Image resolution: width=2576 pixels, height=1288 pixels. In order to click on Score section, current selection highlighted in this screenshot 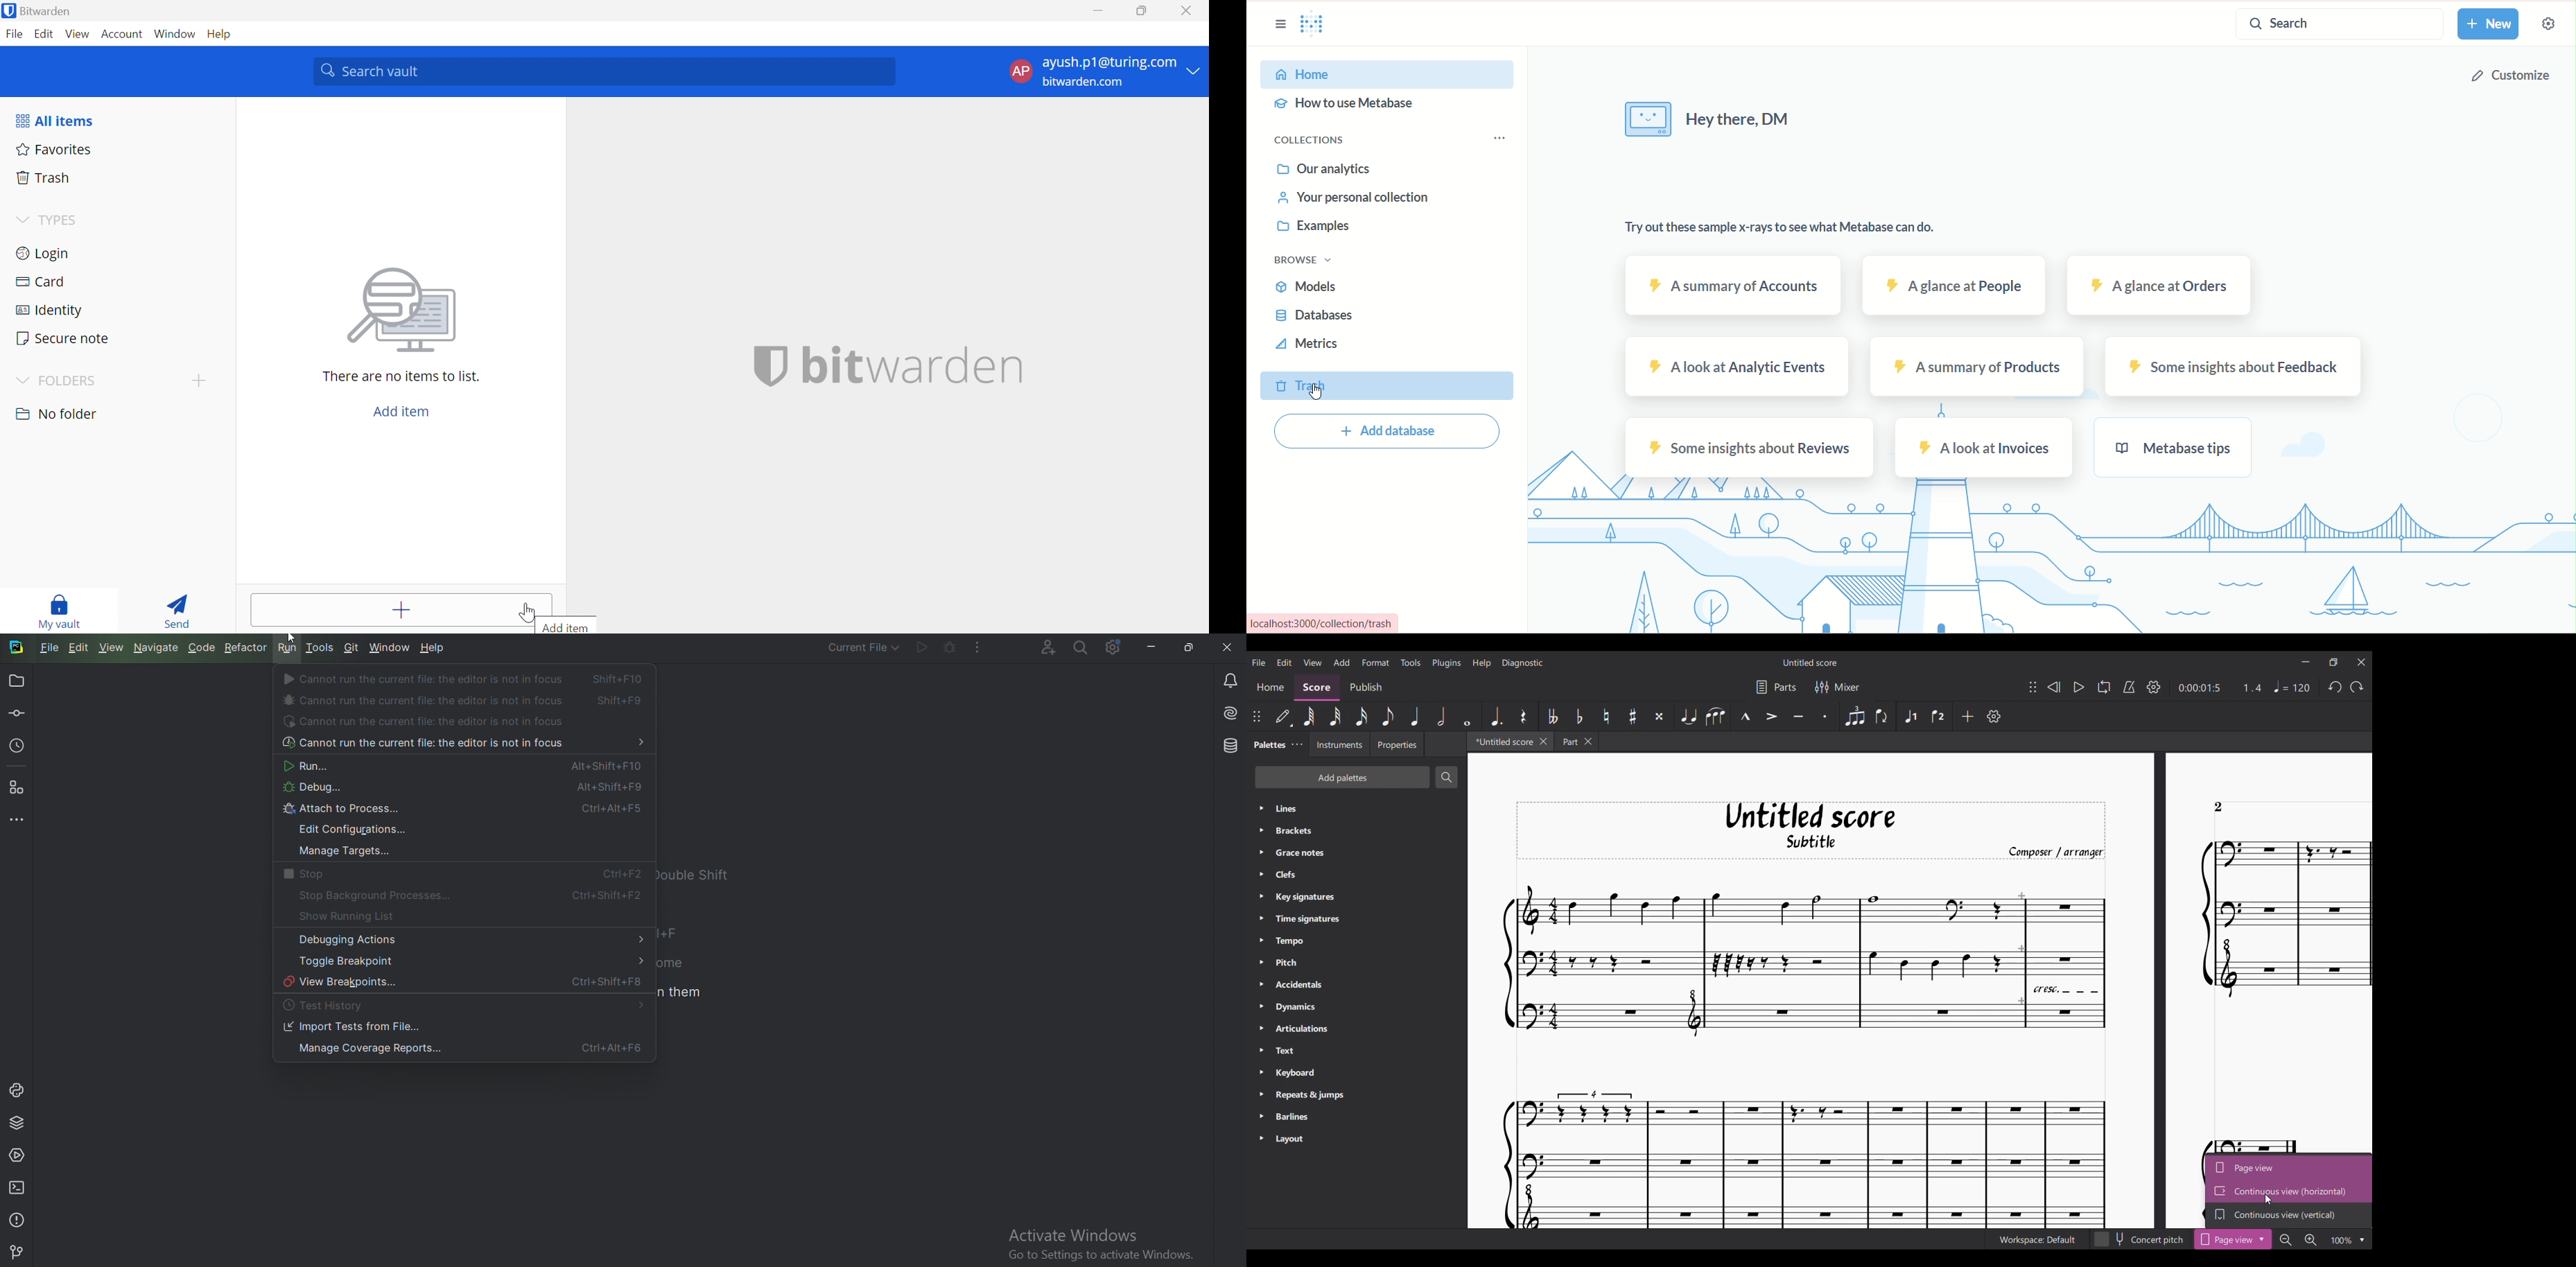, I will do `click(1317, 688)`.